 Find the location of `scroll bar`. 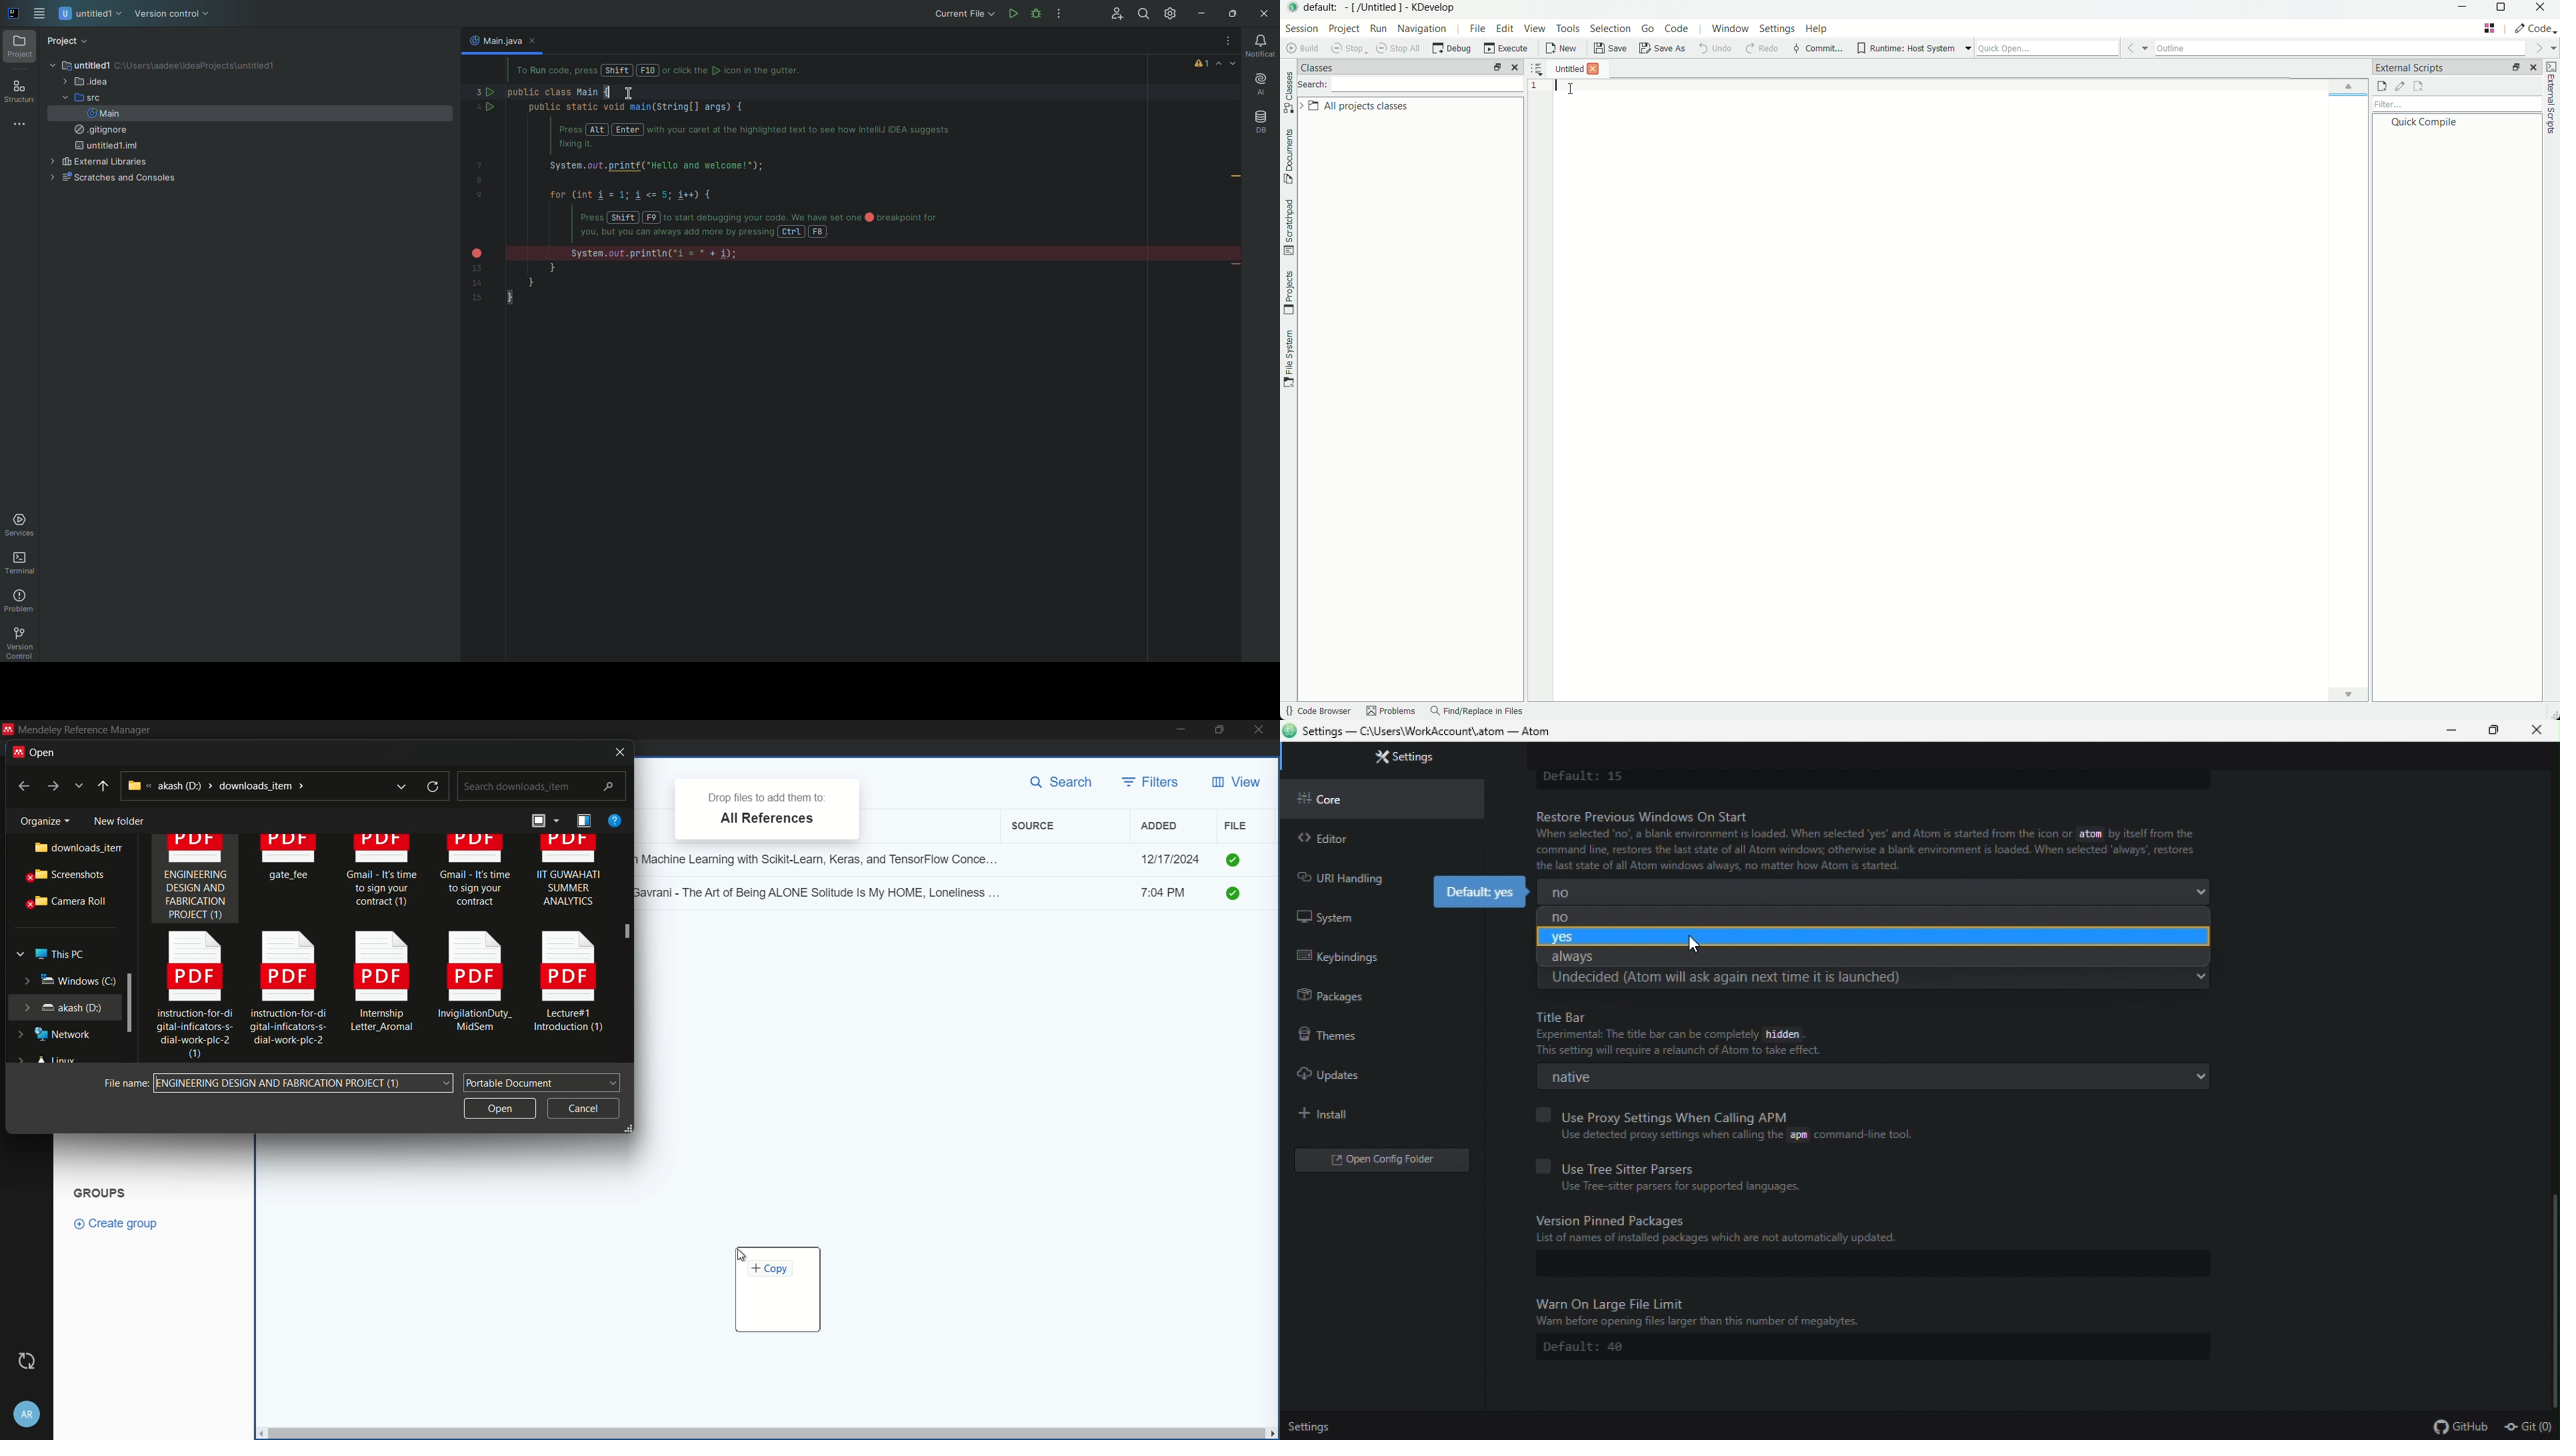

scroll bar is located at coordinates (627, 949).